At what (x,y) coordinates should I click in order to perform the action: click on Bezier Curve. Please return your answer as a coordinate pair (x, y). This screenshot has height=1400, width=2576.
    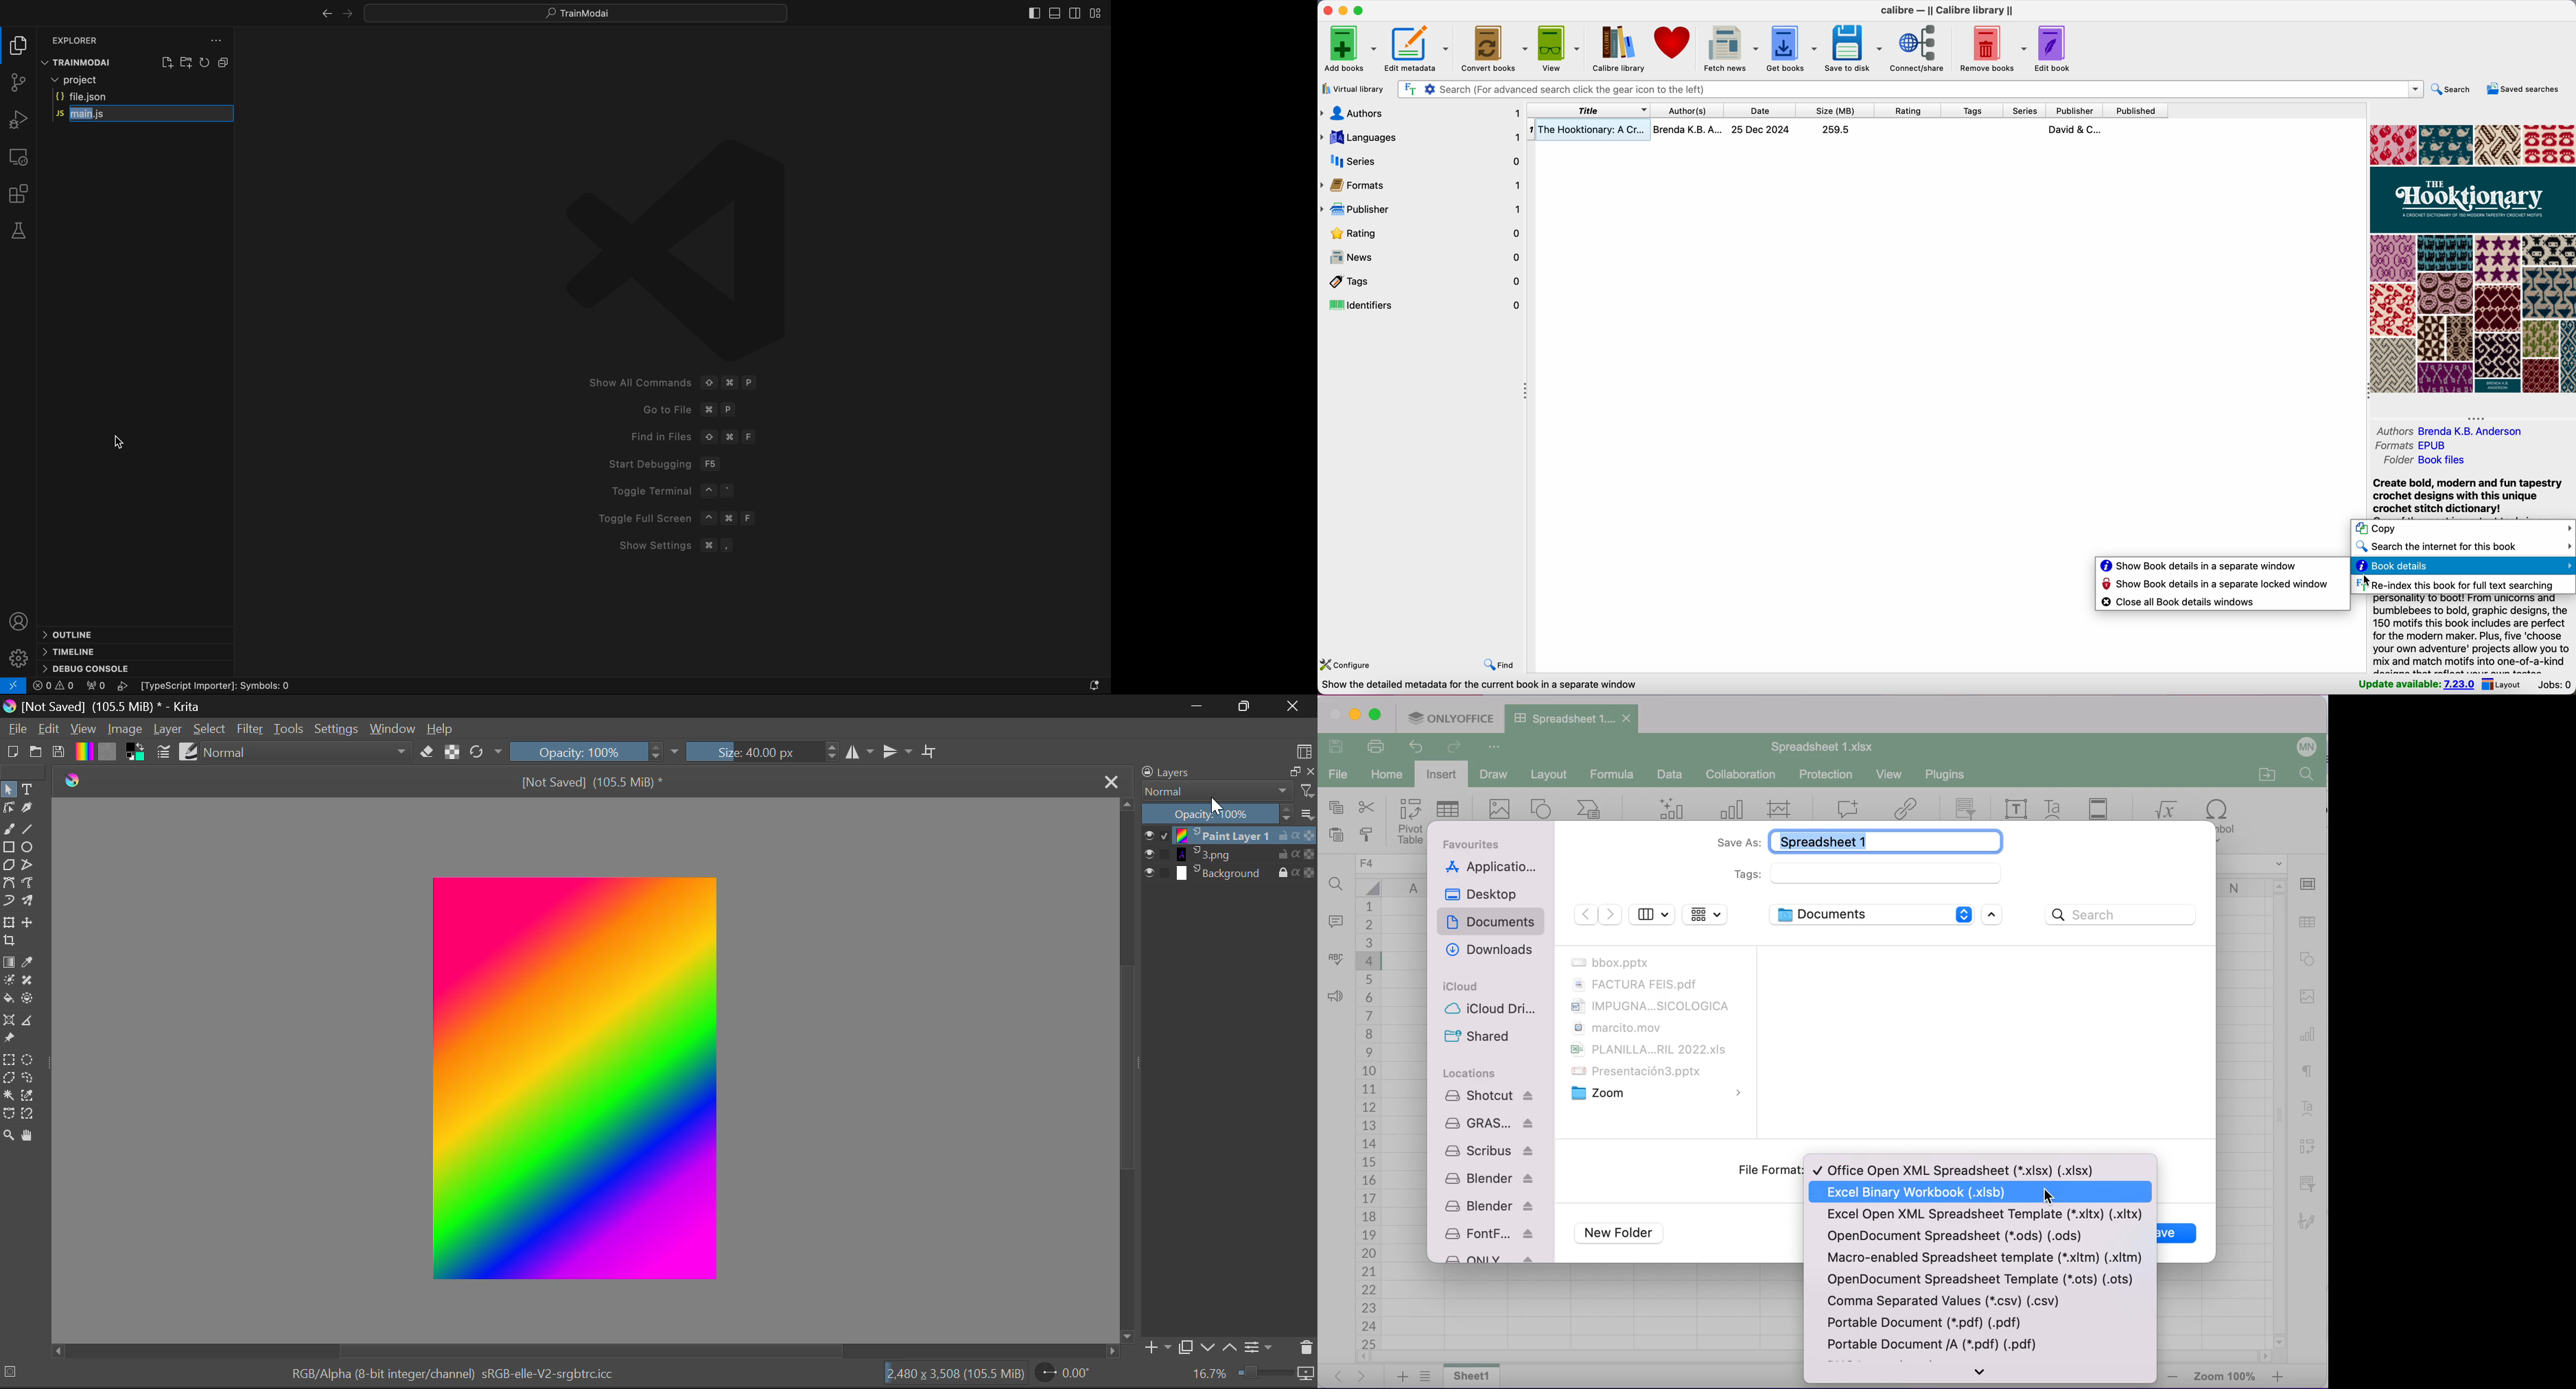
    Looking at the image, I should click on (9, 883).